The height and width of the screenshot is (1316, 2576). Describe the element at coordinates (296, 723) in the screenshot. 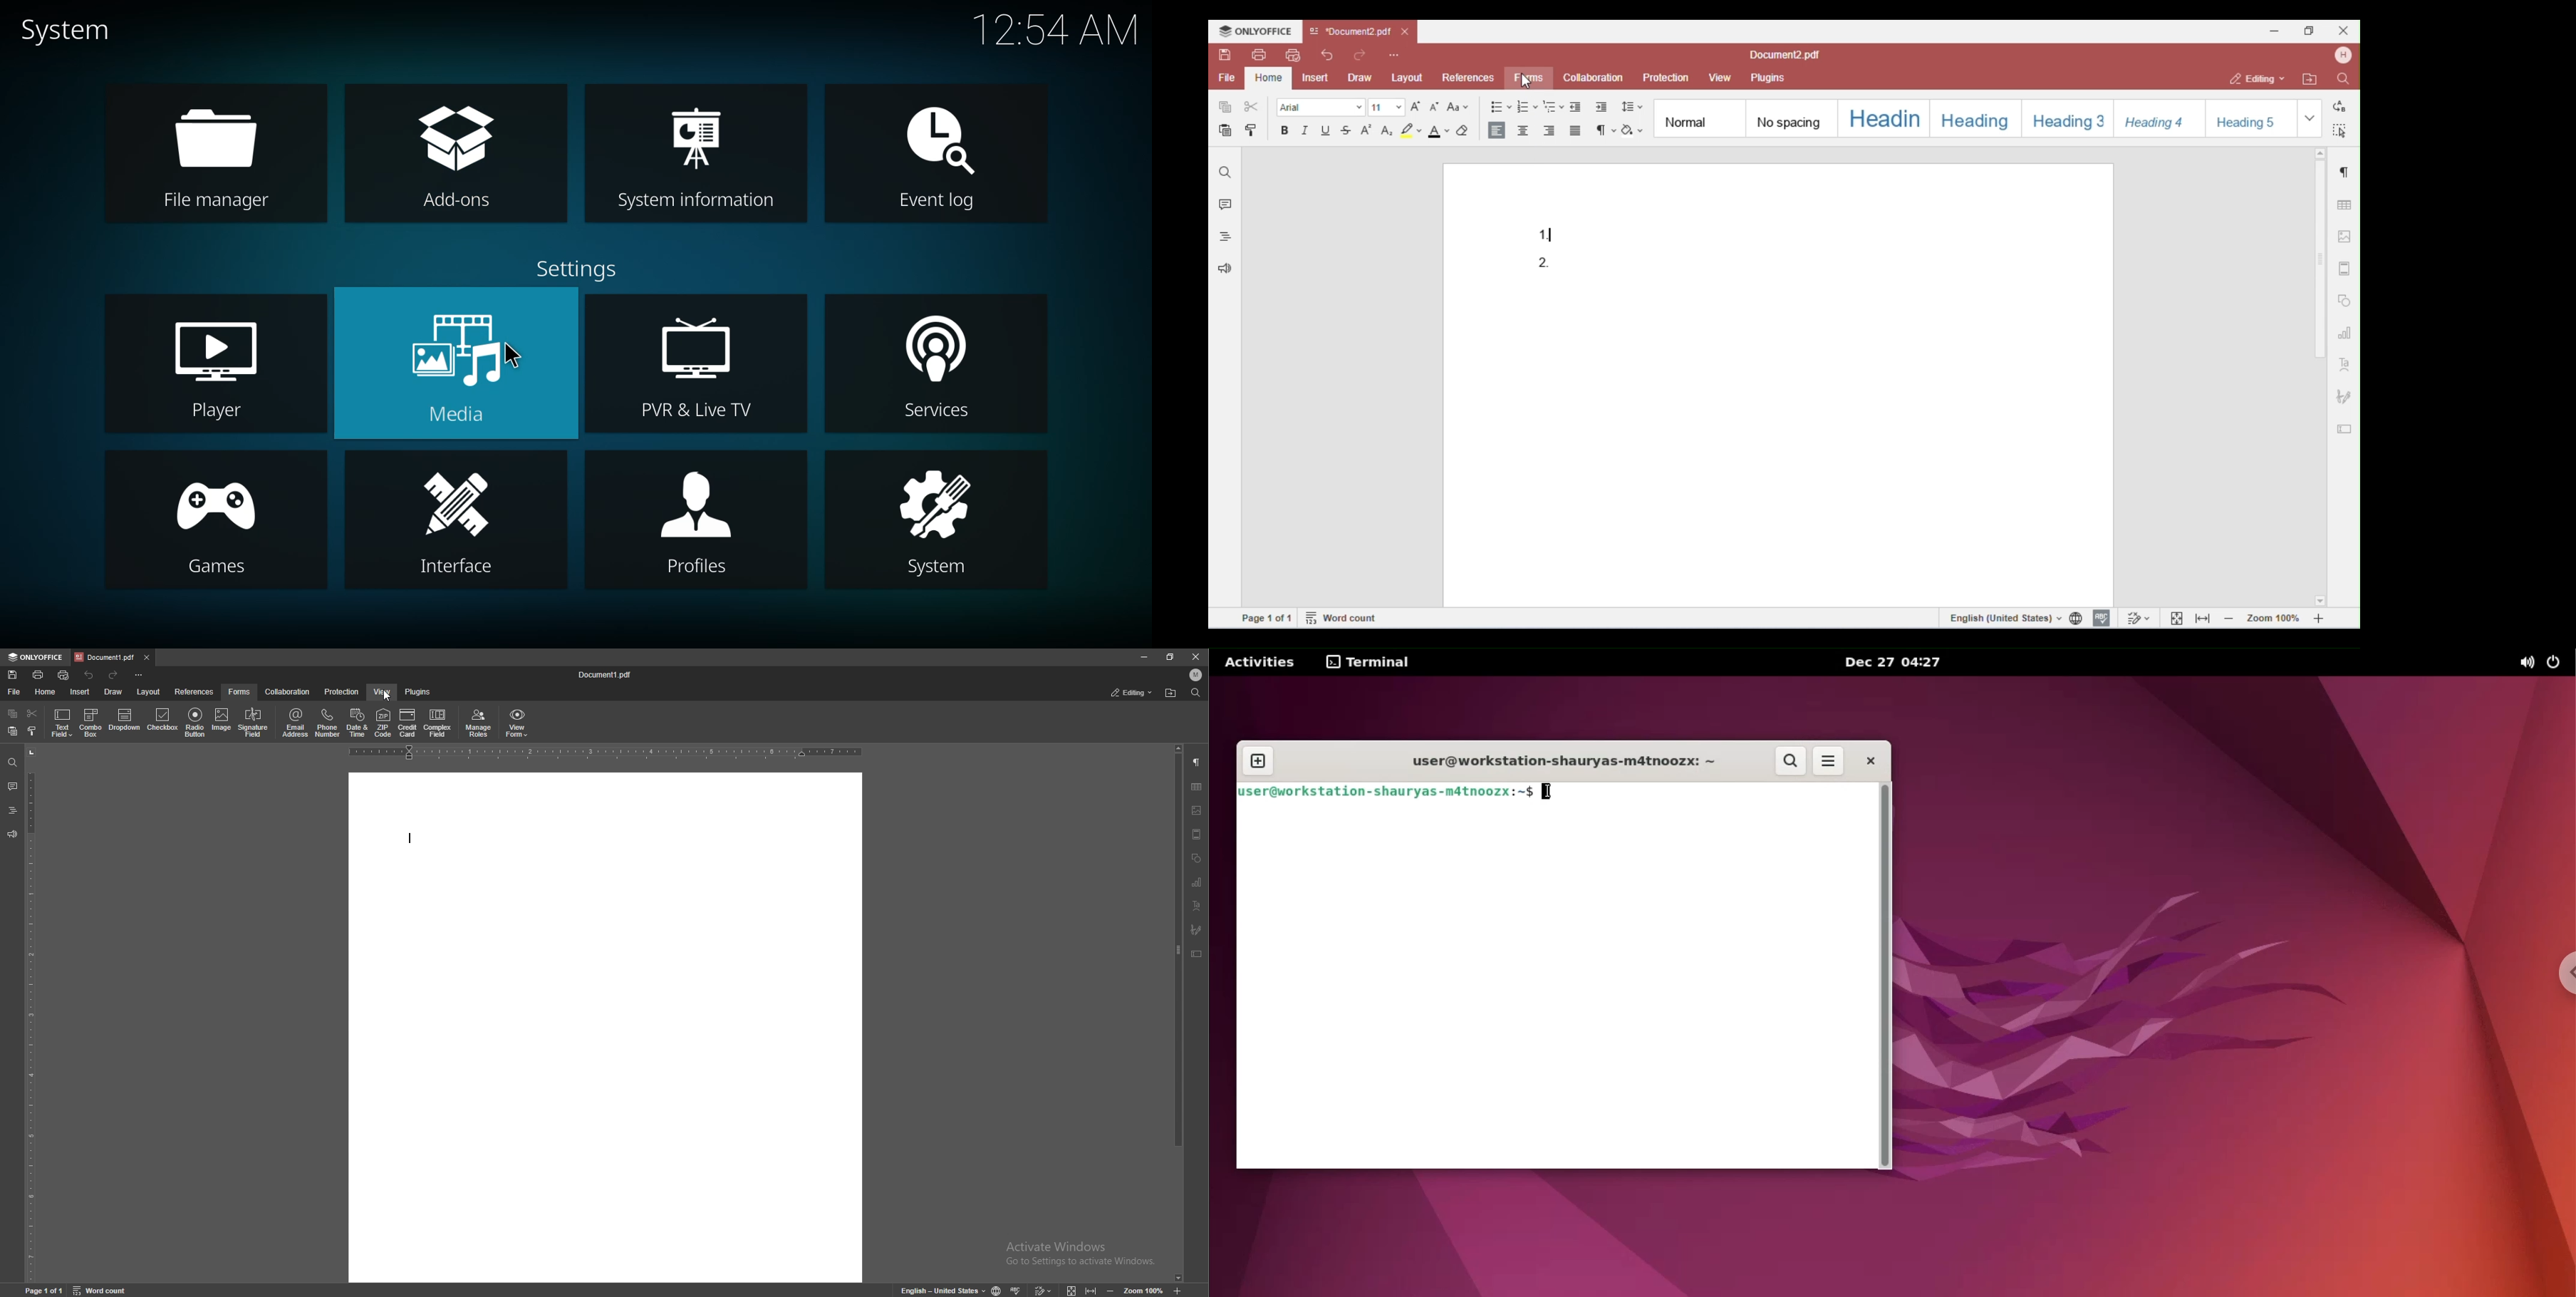

I see `email address` at that location.